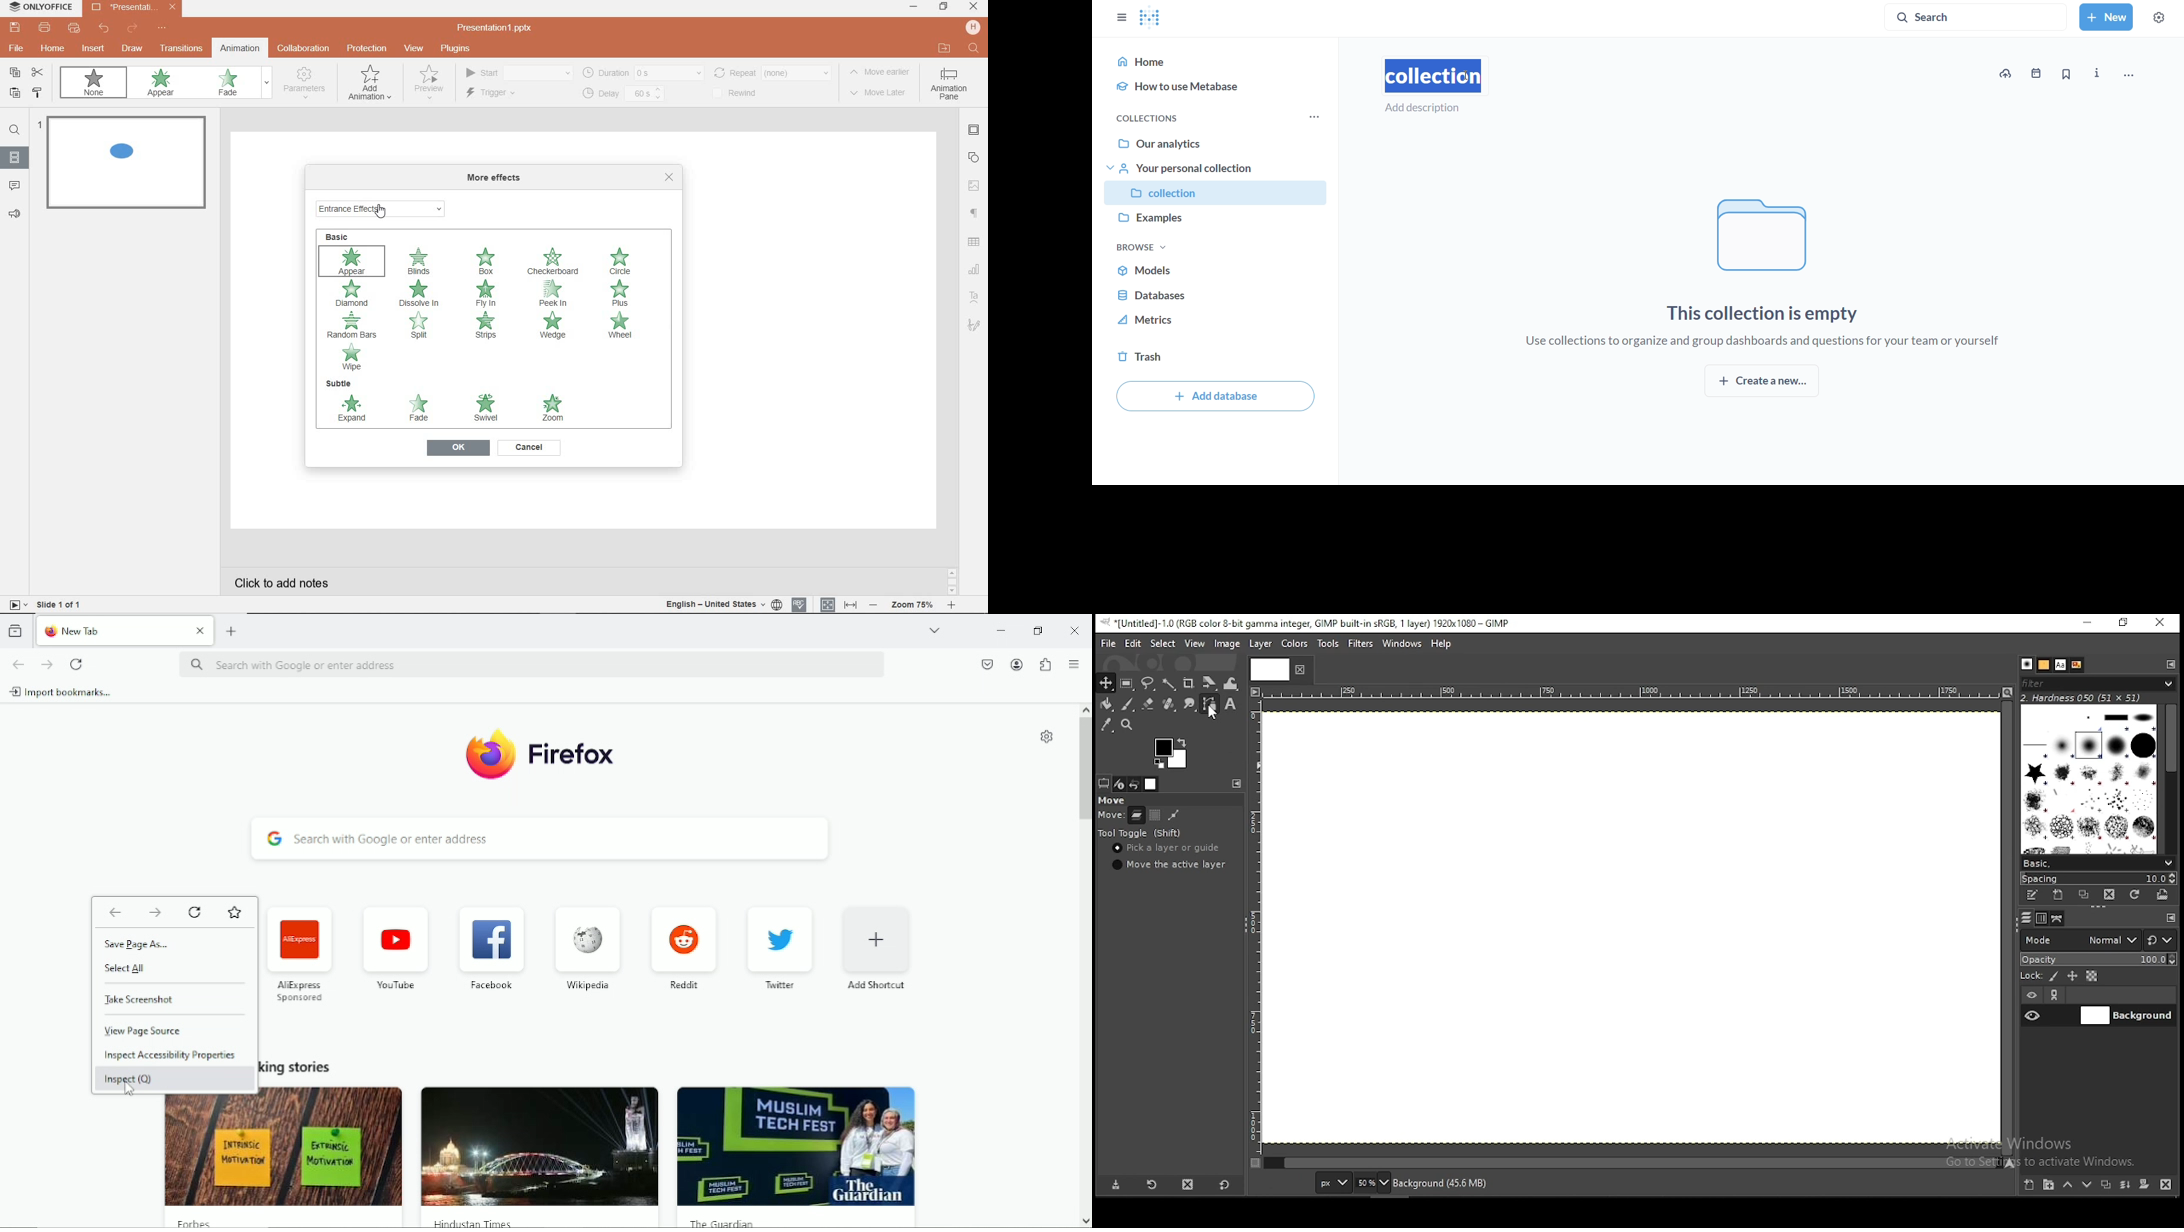 This screenshot has width=2184, height=1232. Describe the element at coordinates (1215, 396) in the screenshot. I see `add database` at that location.